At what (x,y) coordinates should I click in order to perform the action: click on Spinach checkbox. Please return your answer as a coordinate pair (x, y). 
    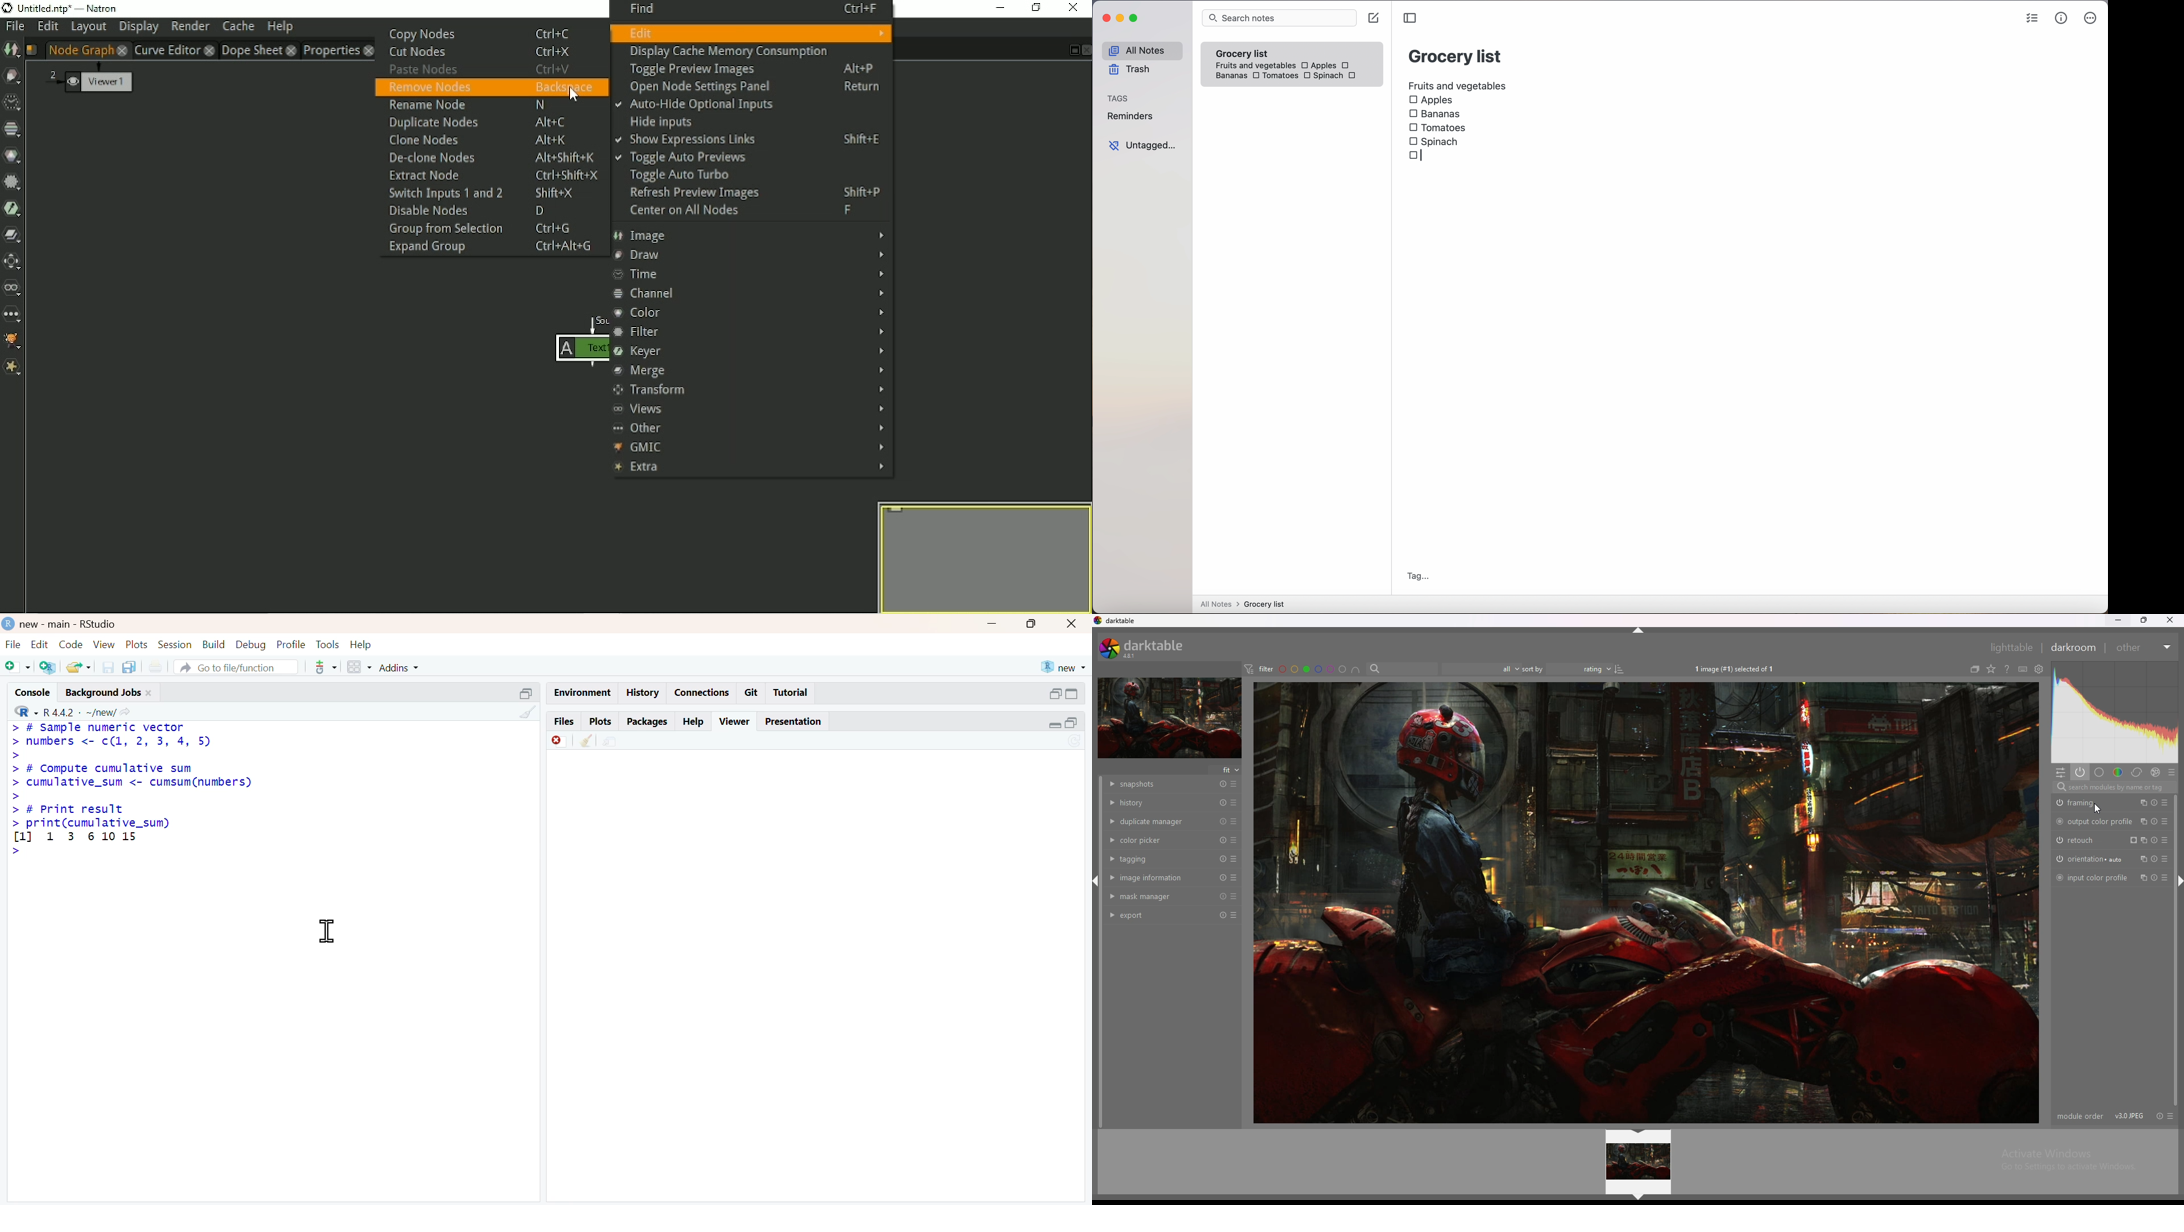
    Looking at the image, I should click on (1324, 77).